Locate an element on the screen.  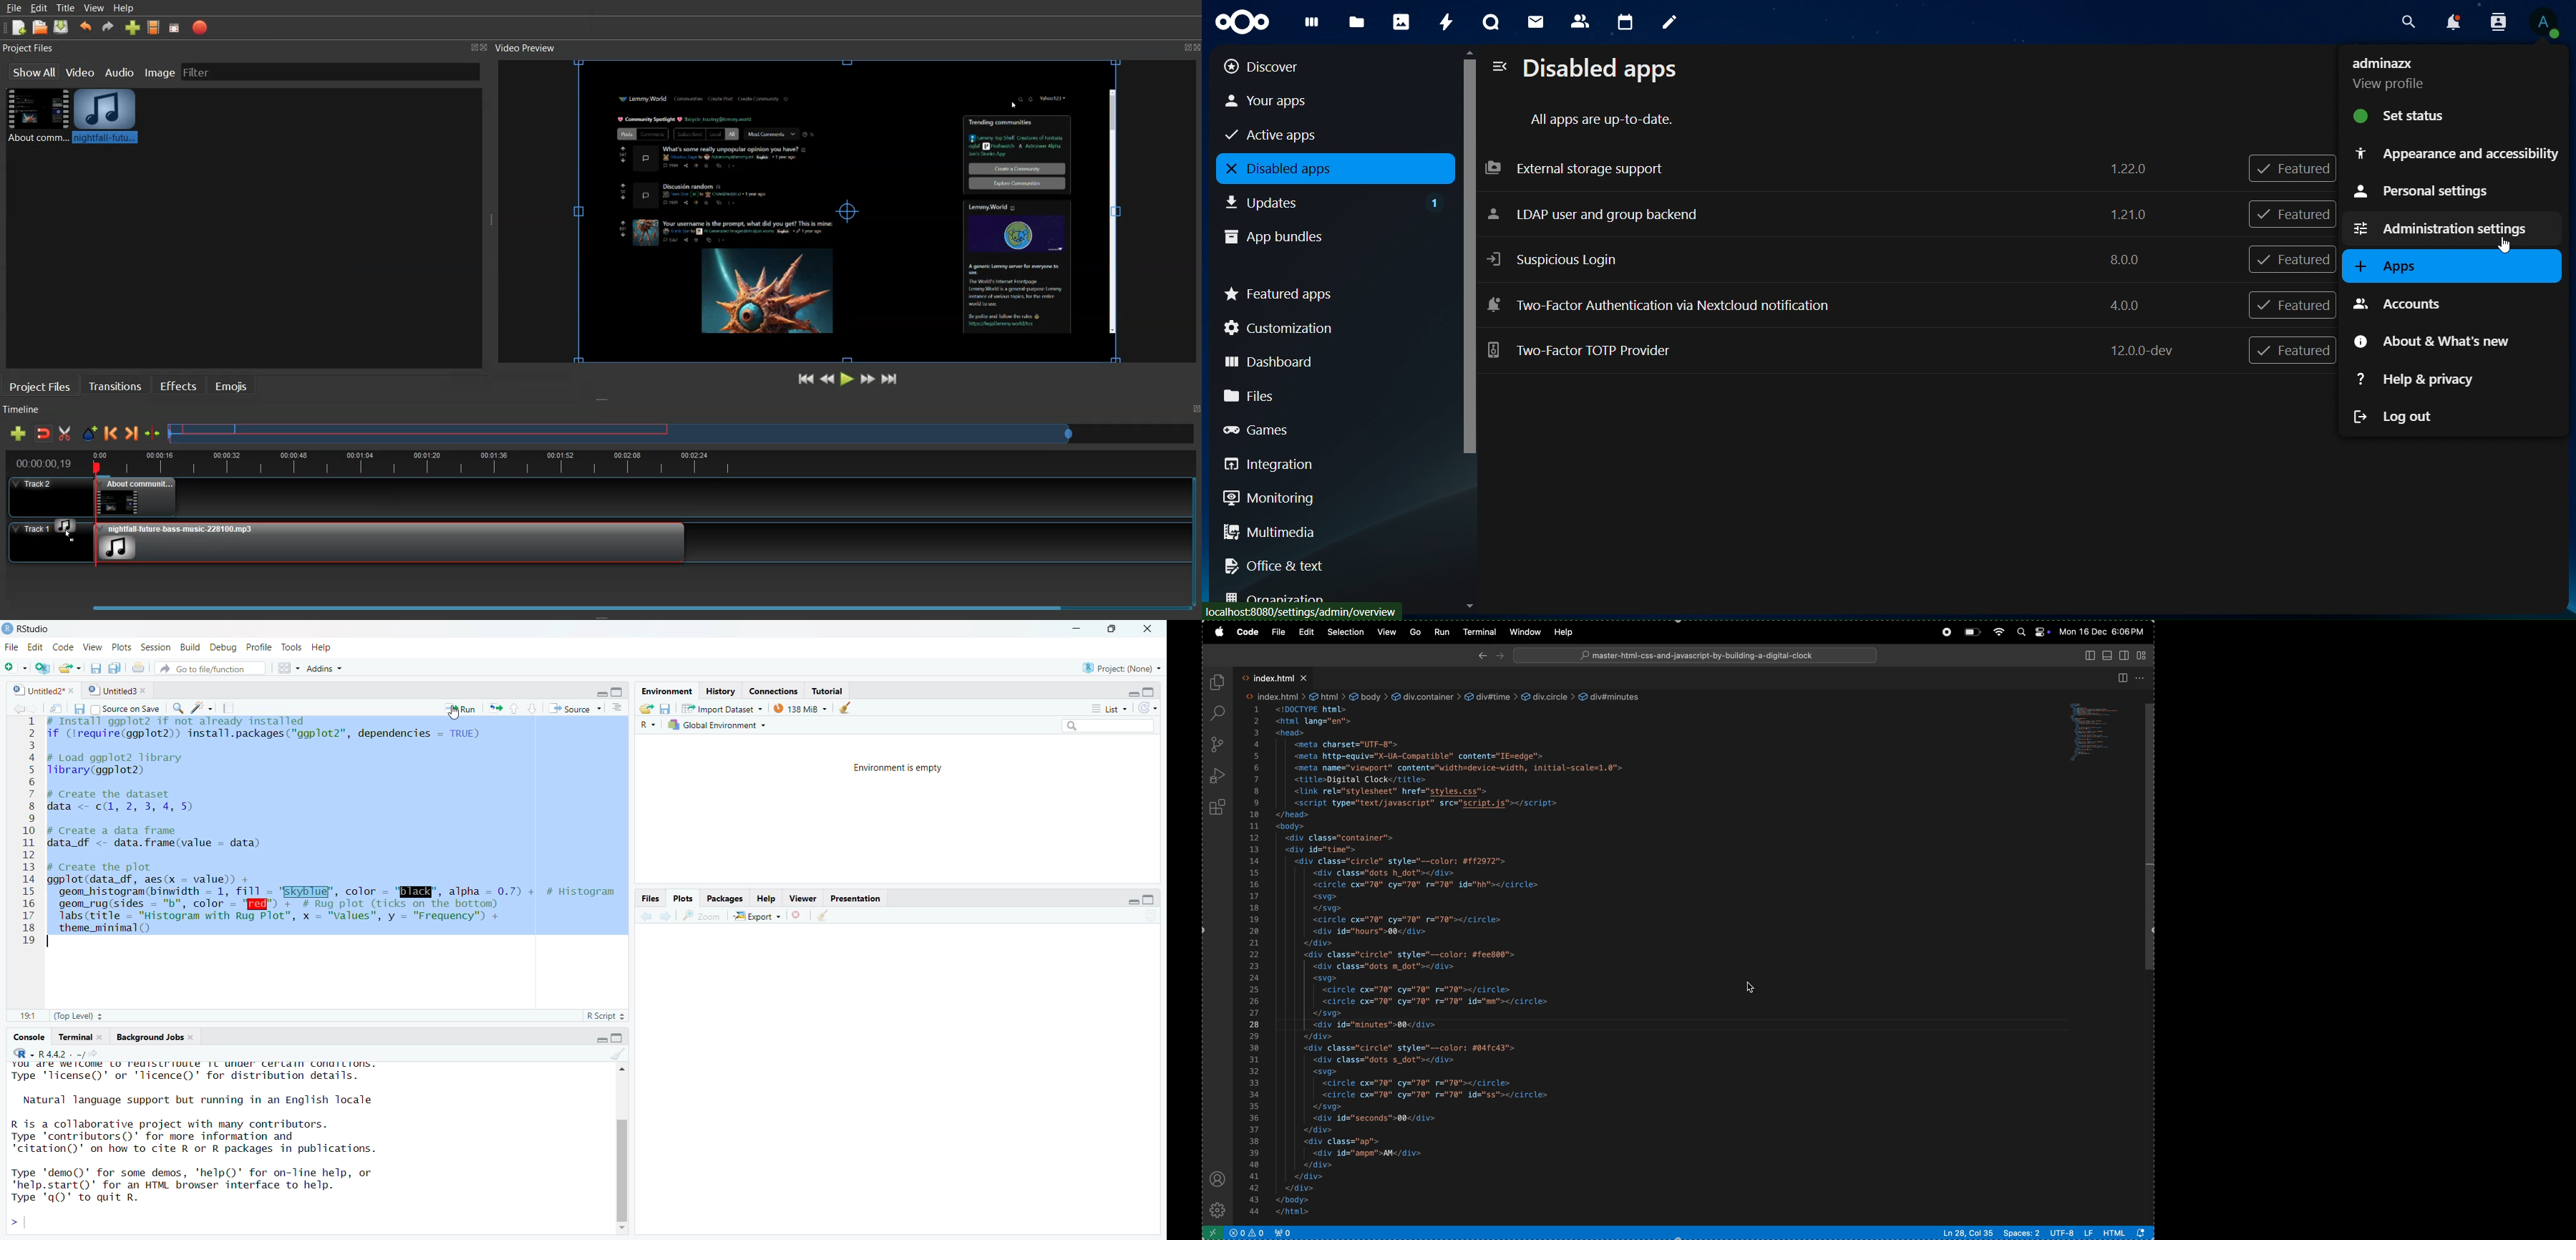
Play is located at coordinates (848, 378).